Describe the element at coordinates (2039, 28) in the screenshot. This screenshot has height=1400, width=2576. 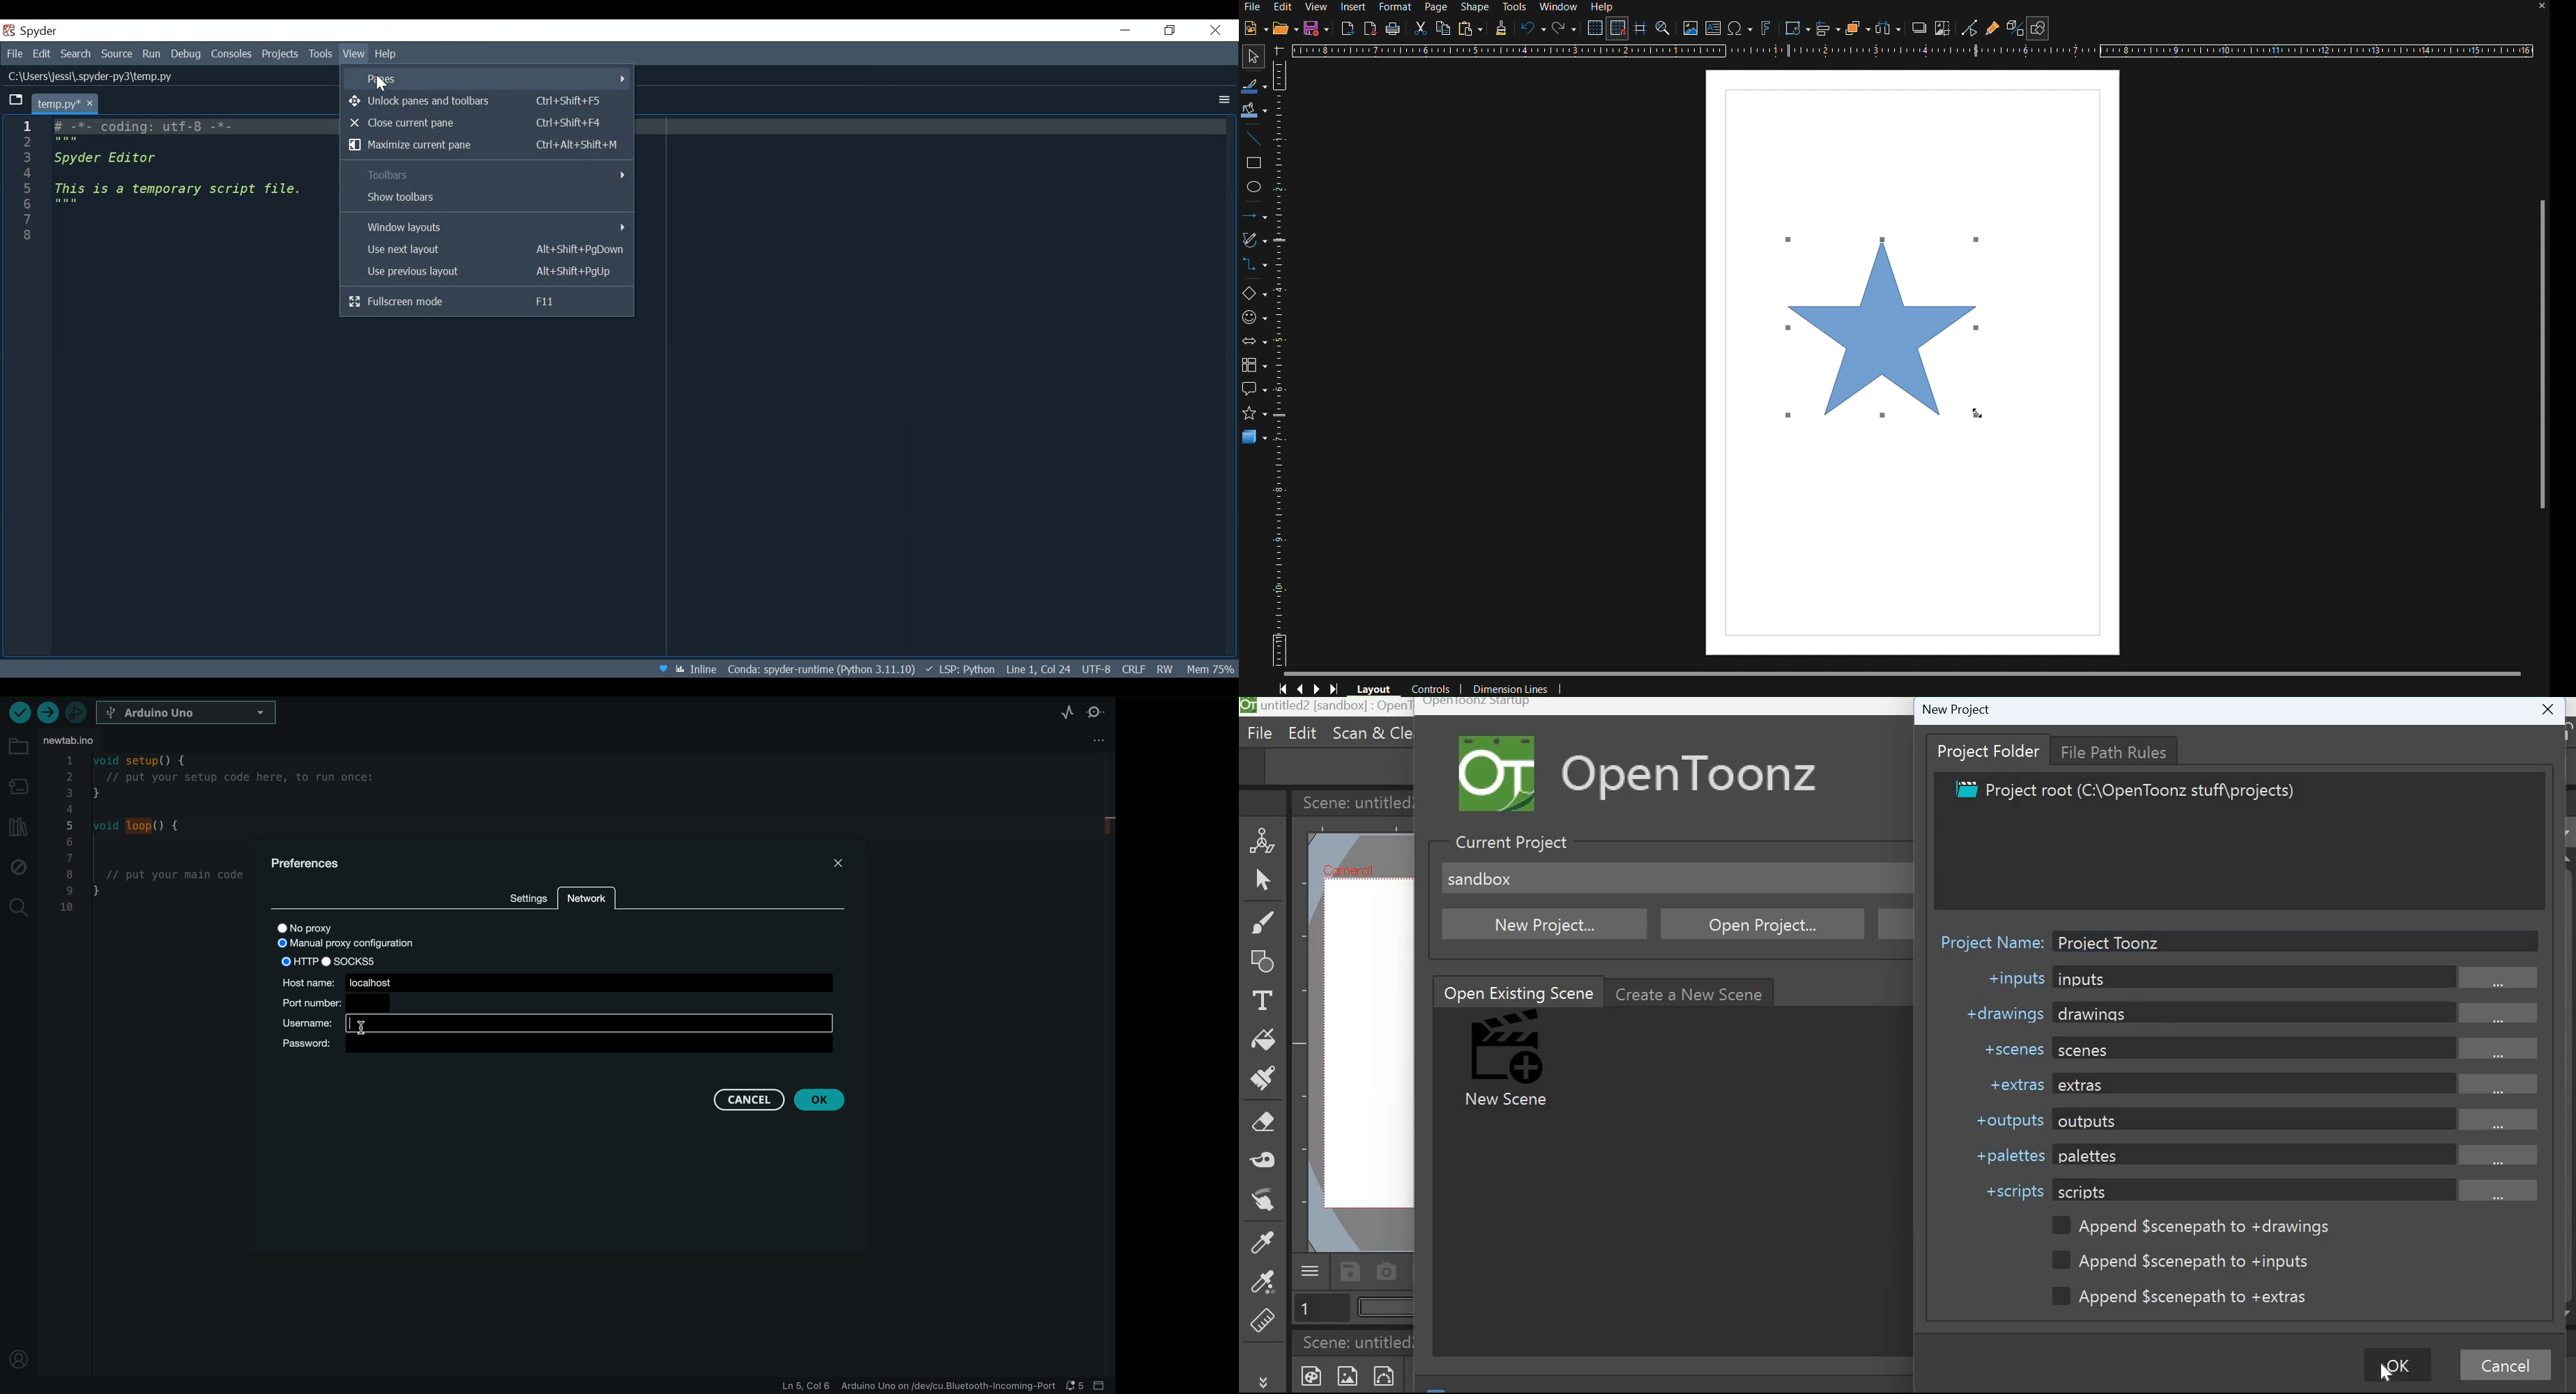
I see `Show Basic Shapes` at that location.